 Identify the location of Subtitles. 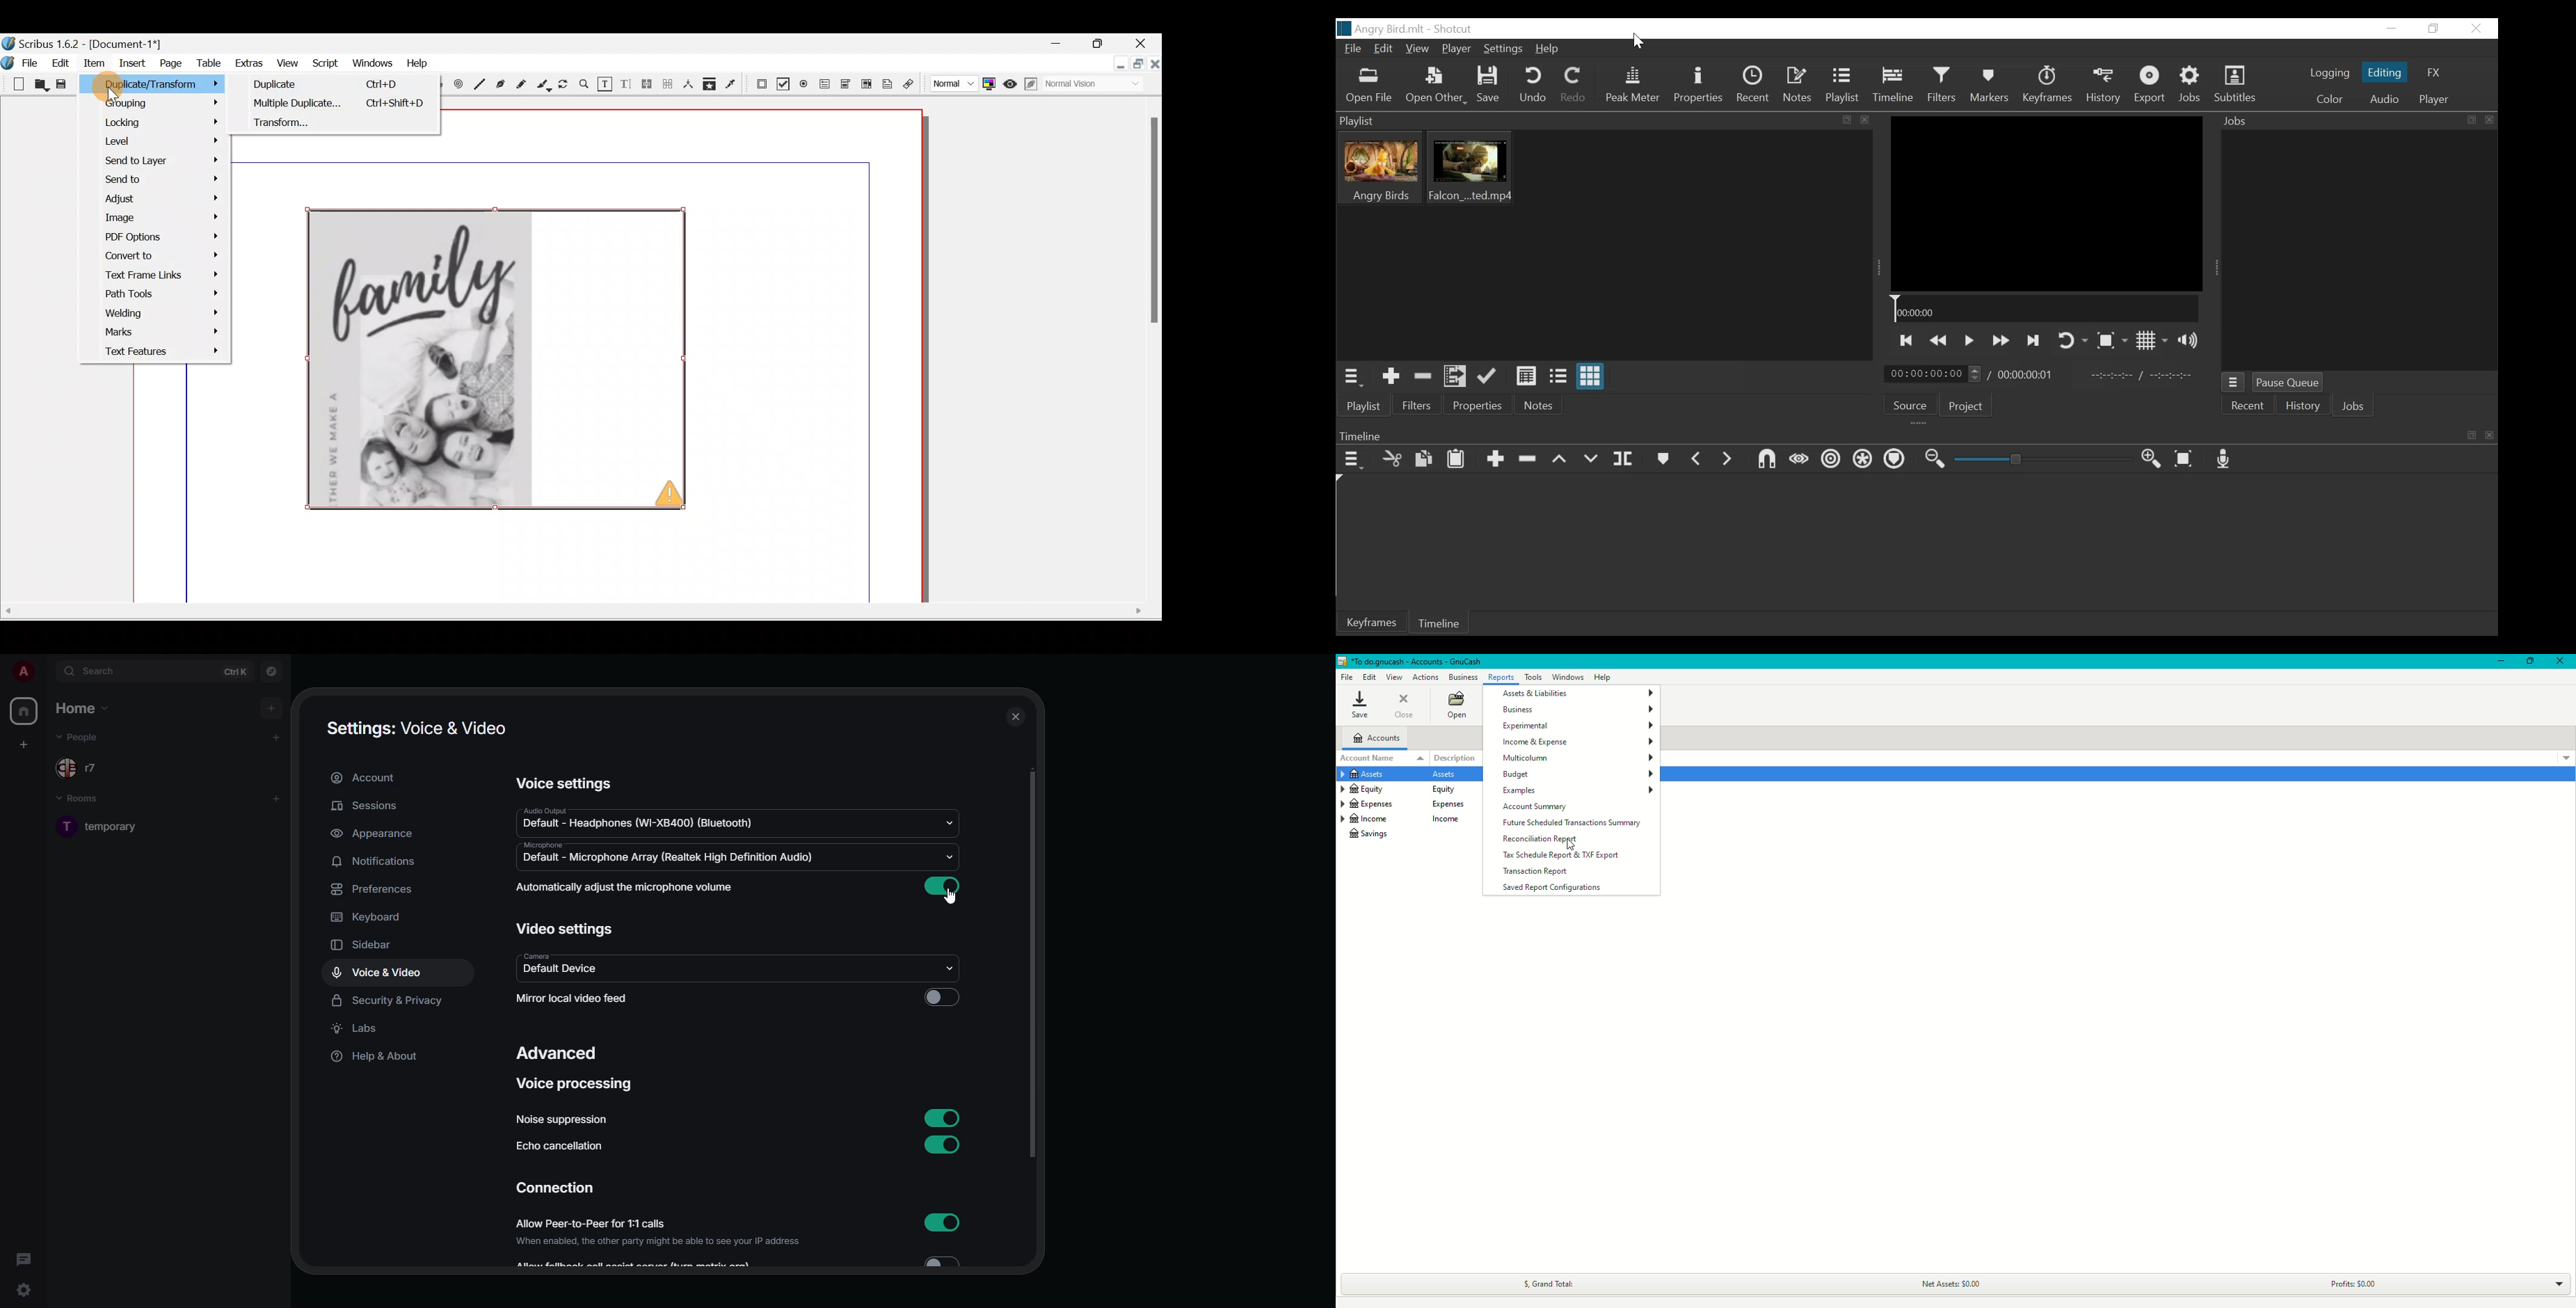
(2234, 85).